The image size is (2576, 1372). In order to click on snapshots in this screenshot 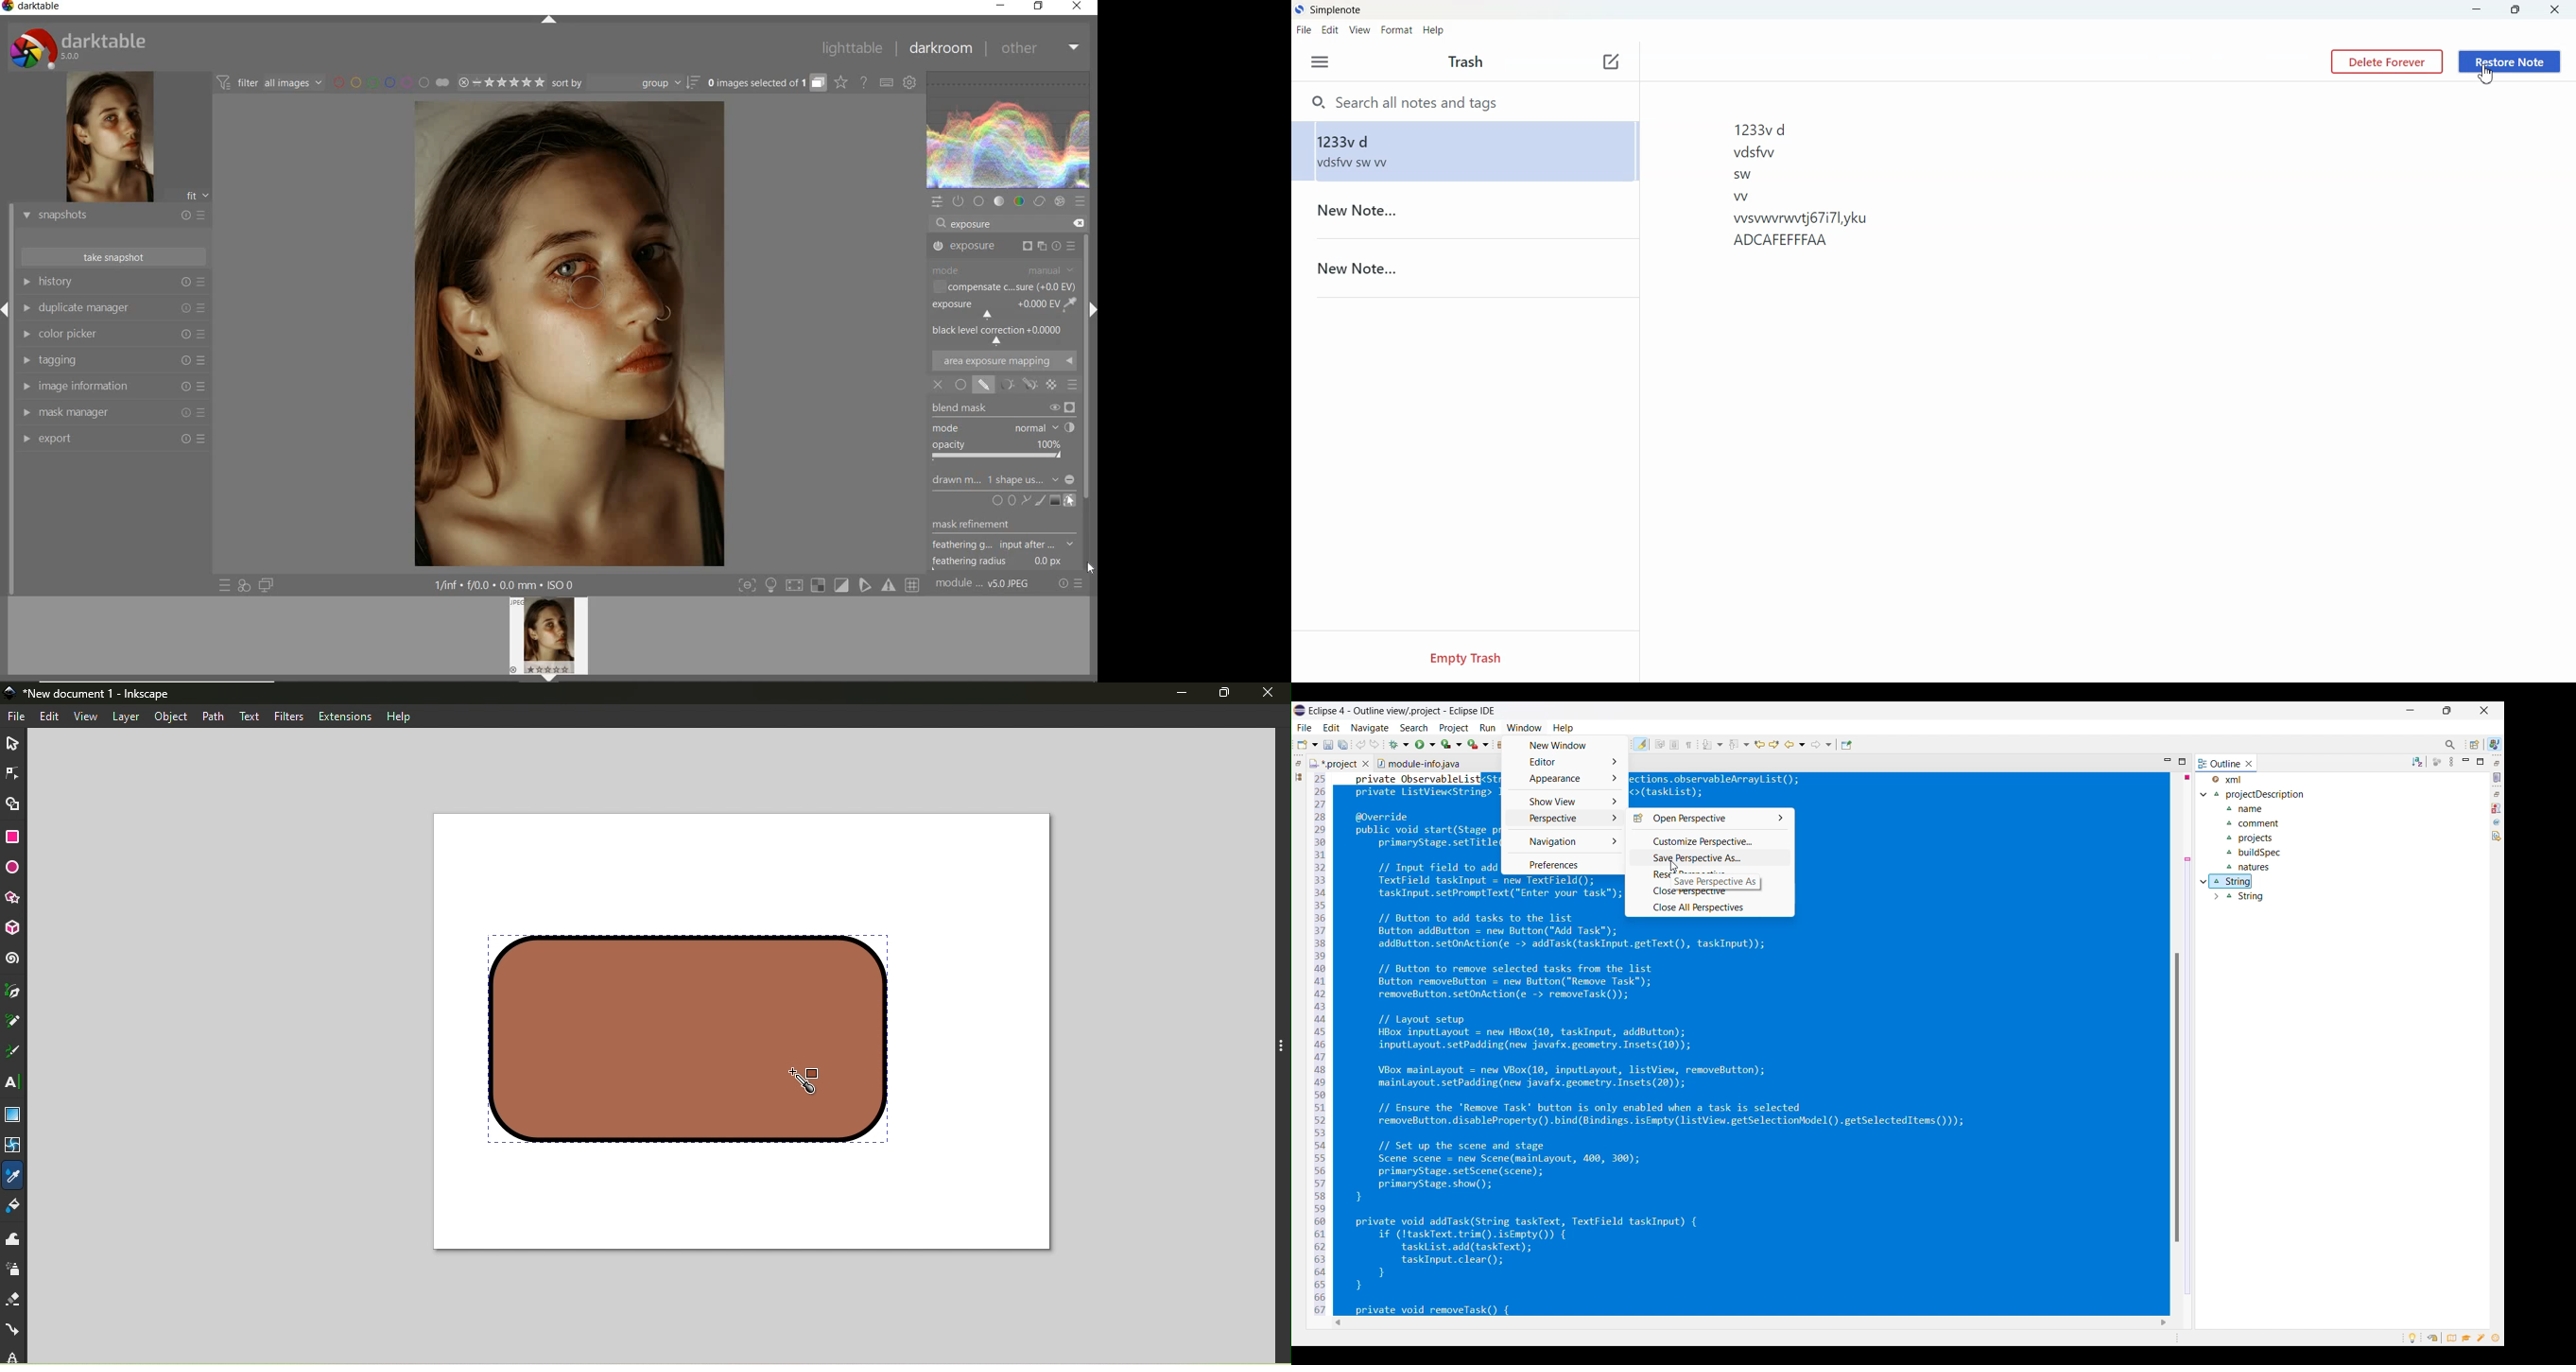, I will do `click(112, 216)`.